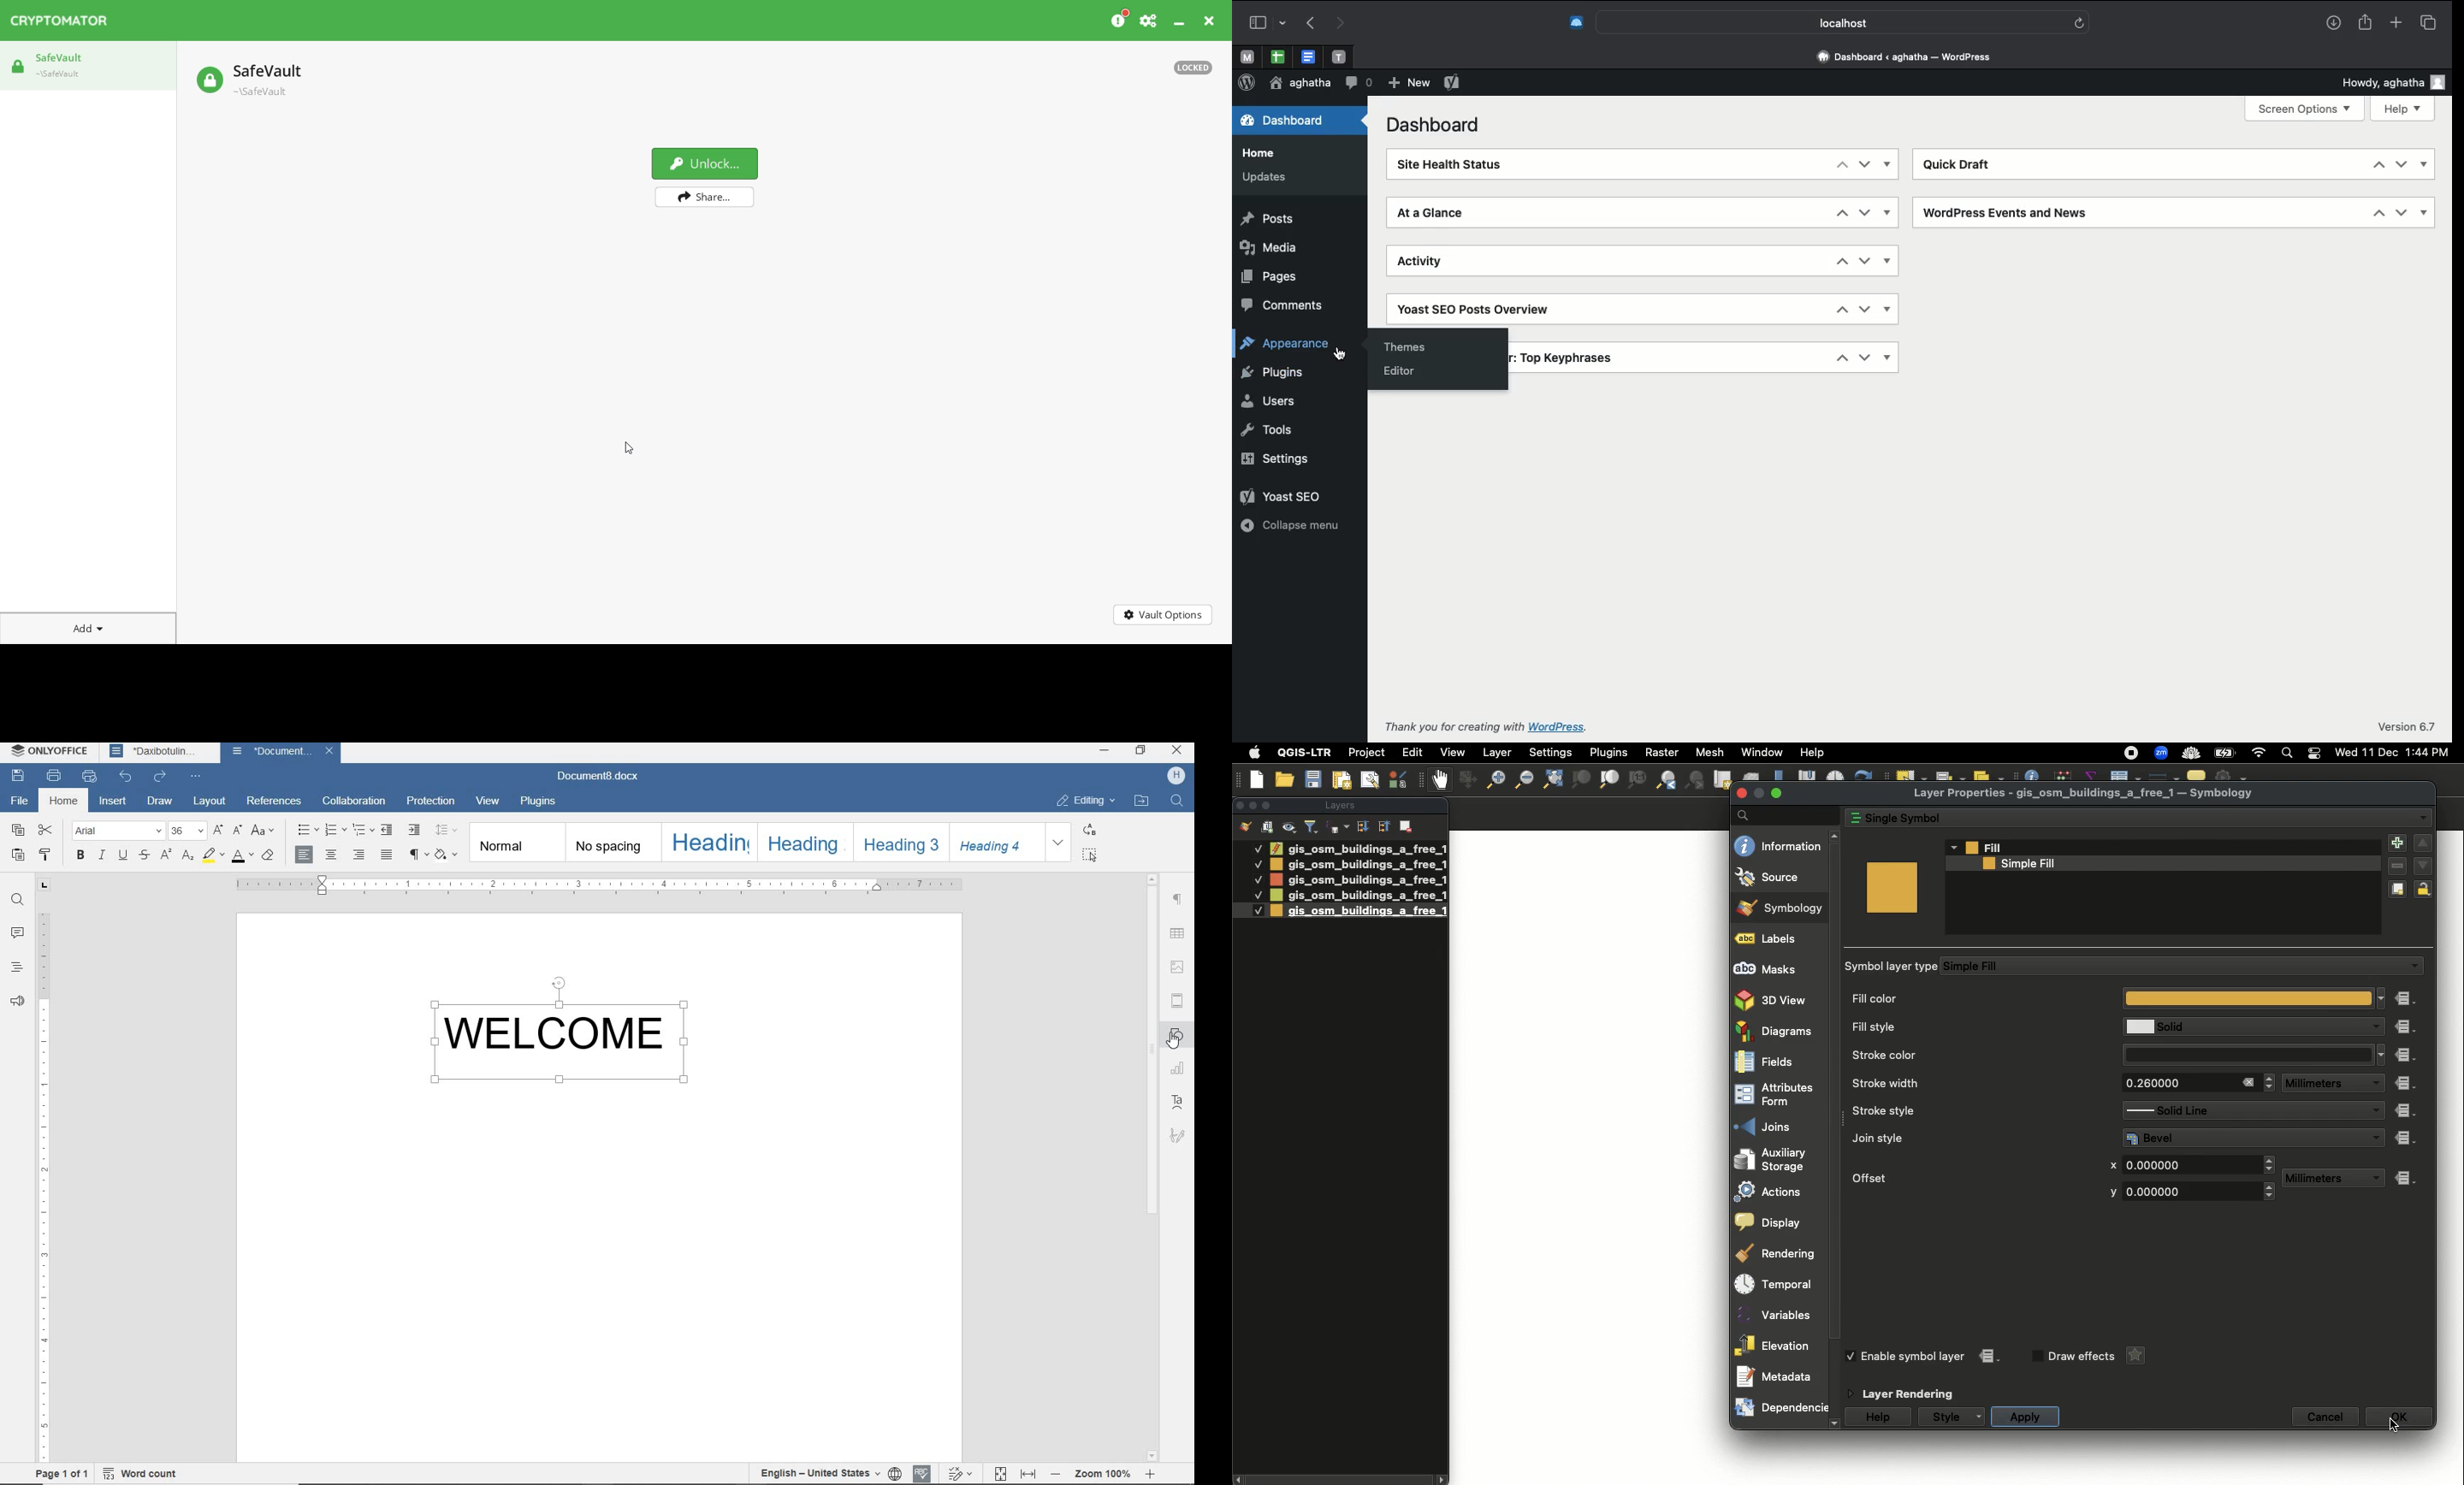  I want to click on Millimeters, so click(2319, 1179).